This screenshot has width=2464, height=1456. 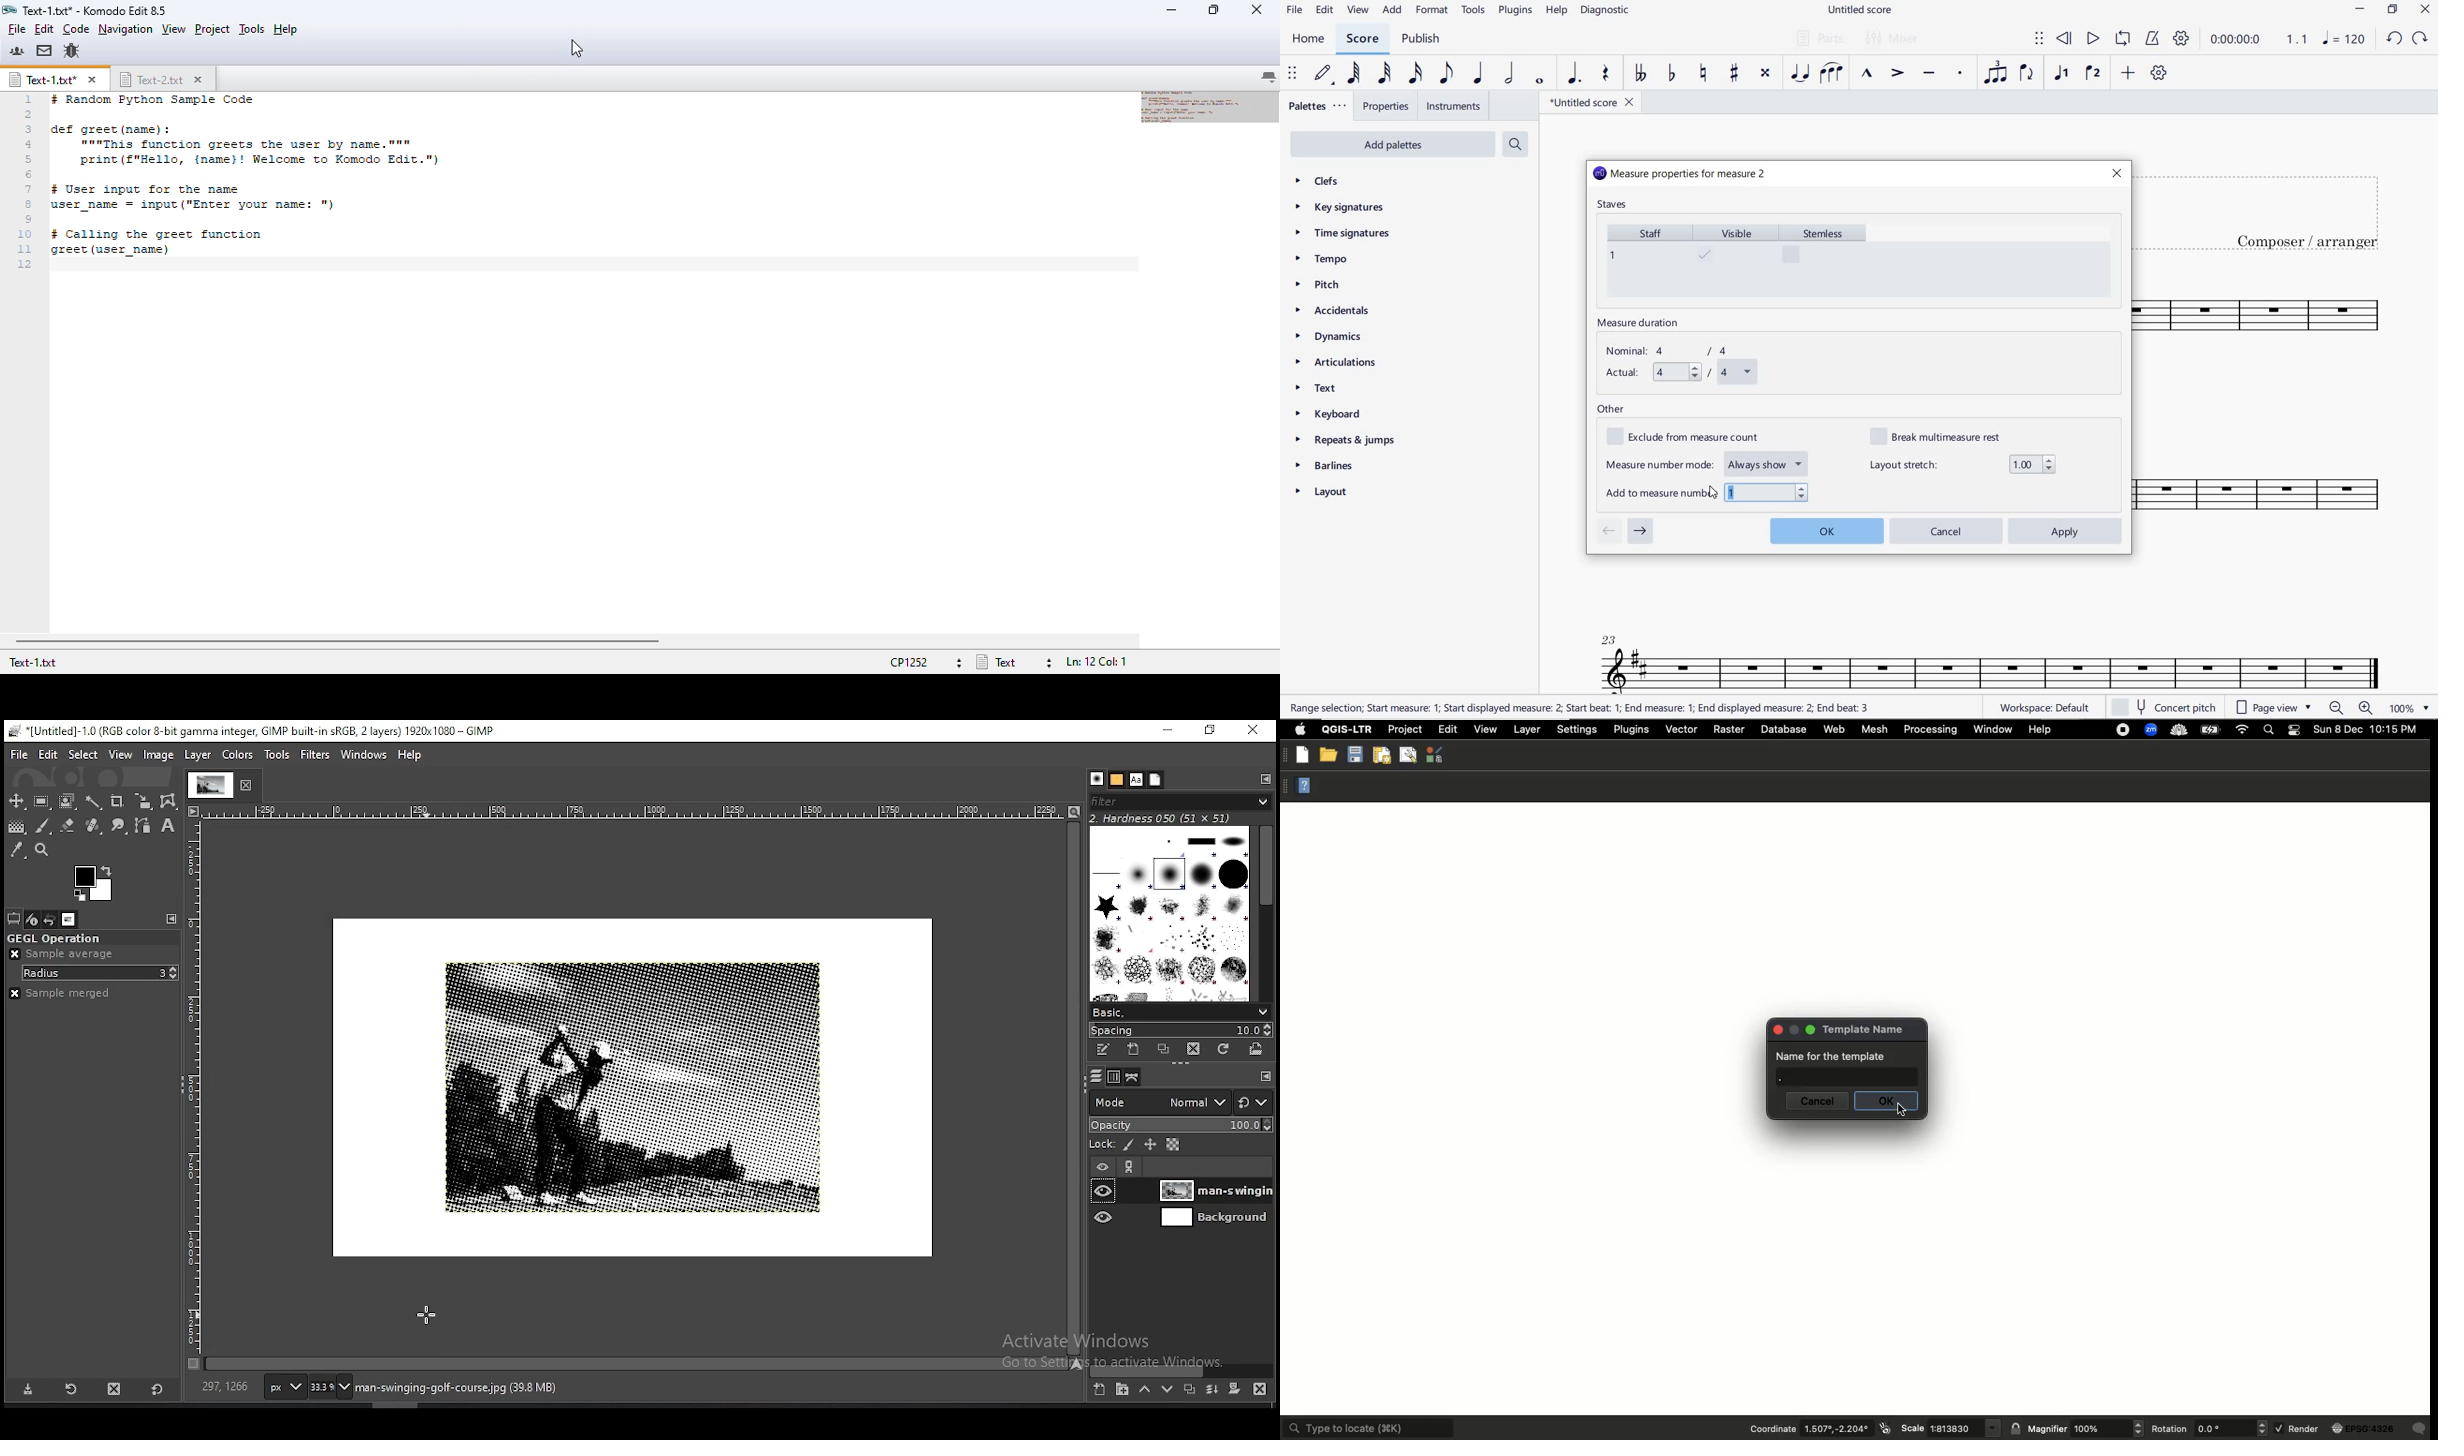 I want to click on 297,1266, so click(x=226, y=1387).